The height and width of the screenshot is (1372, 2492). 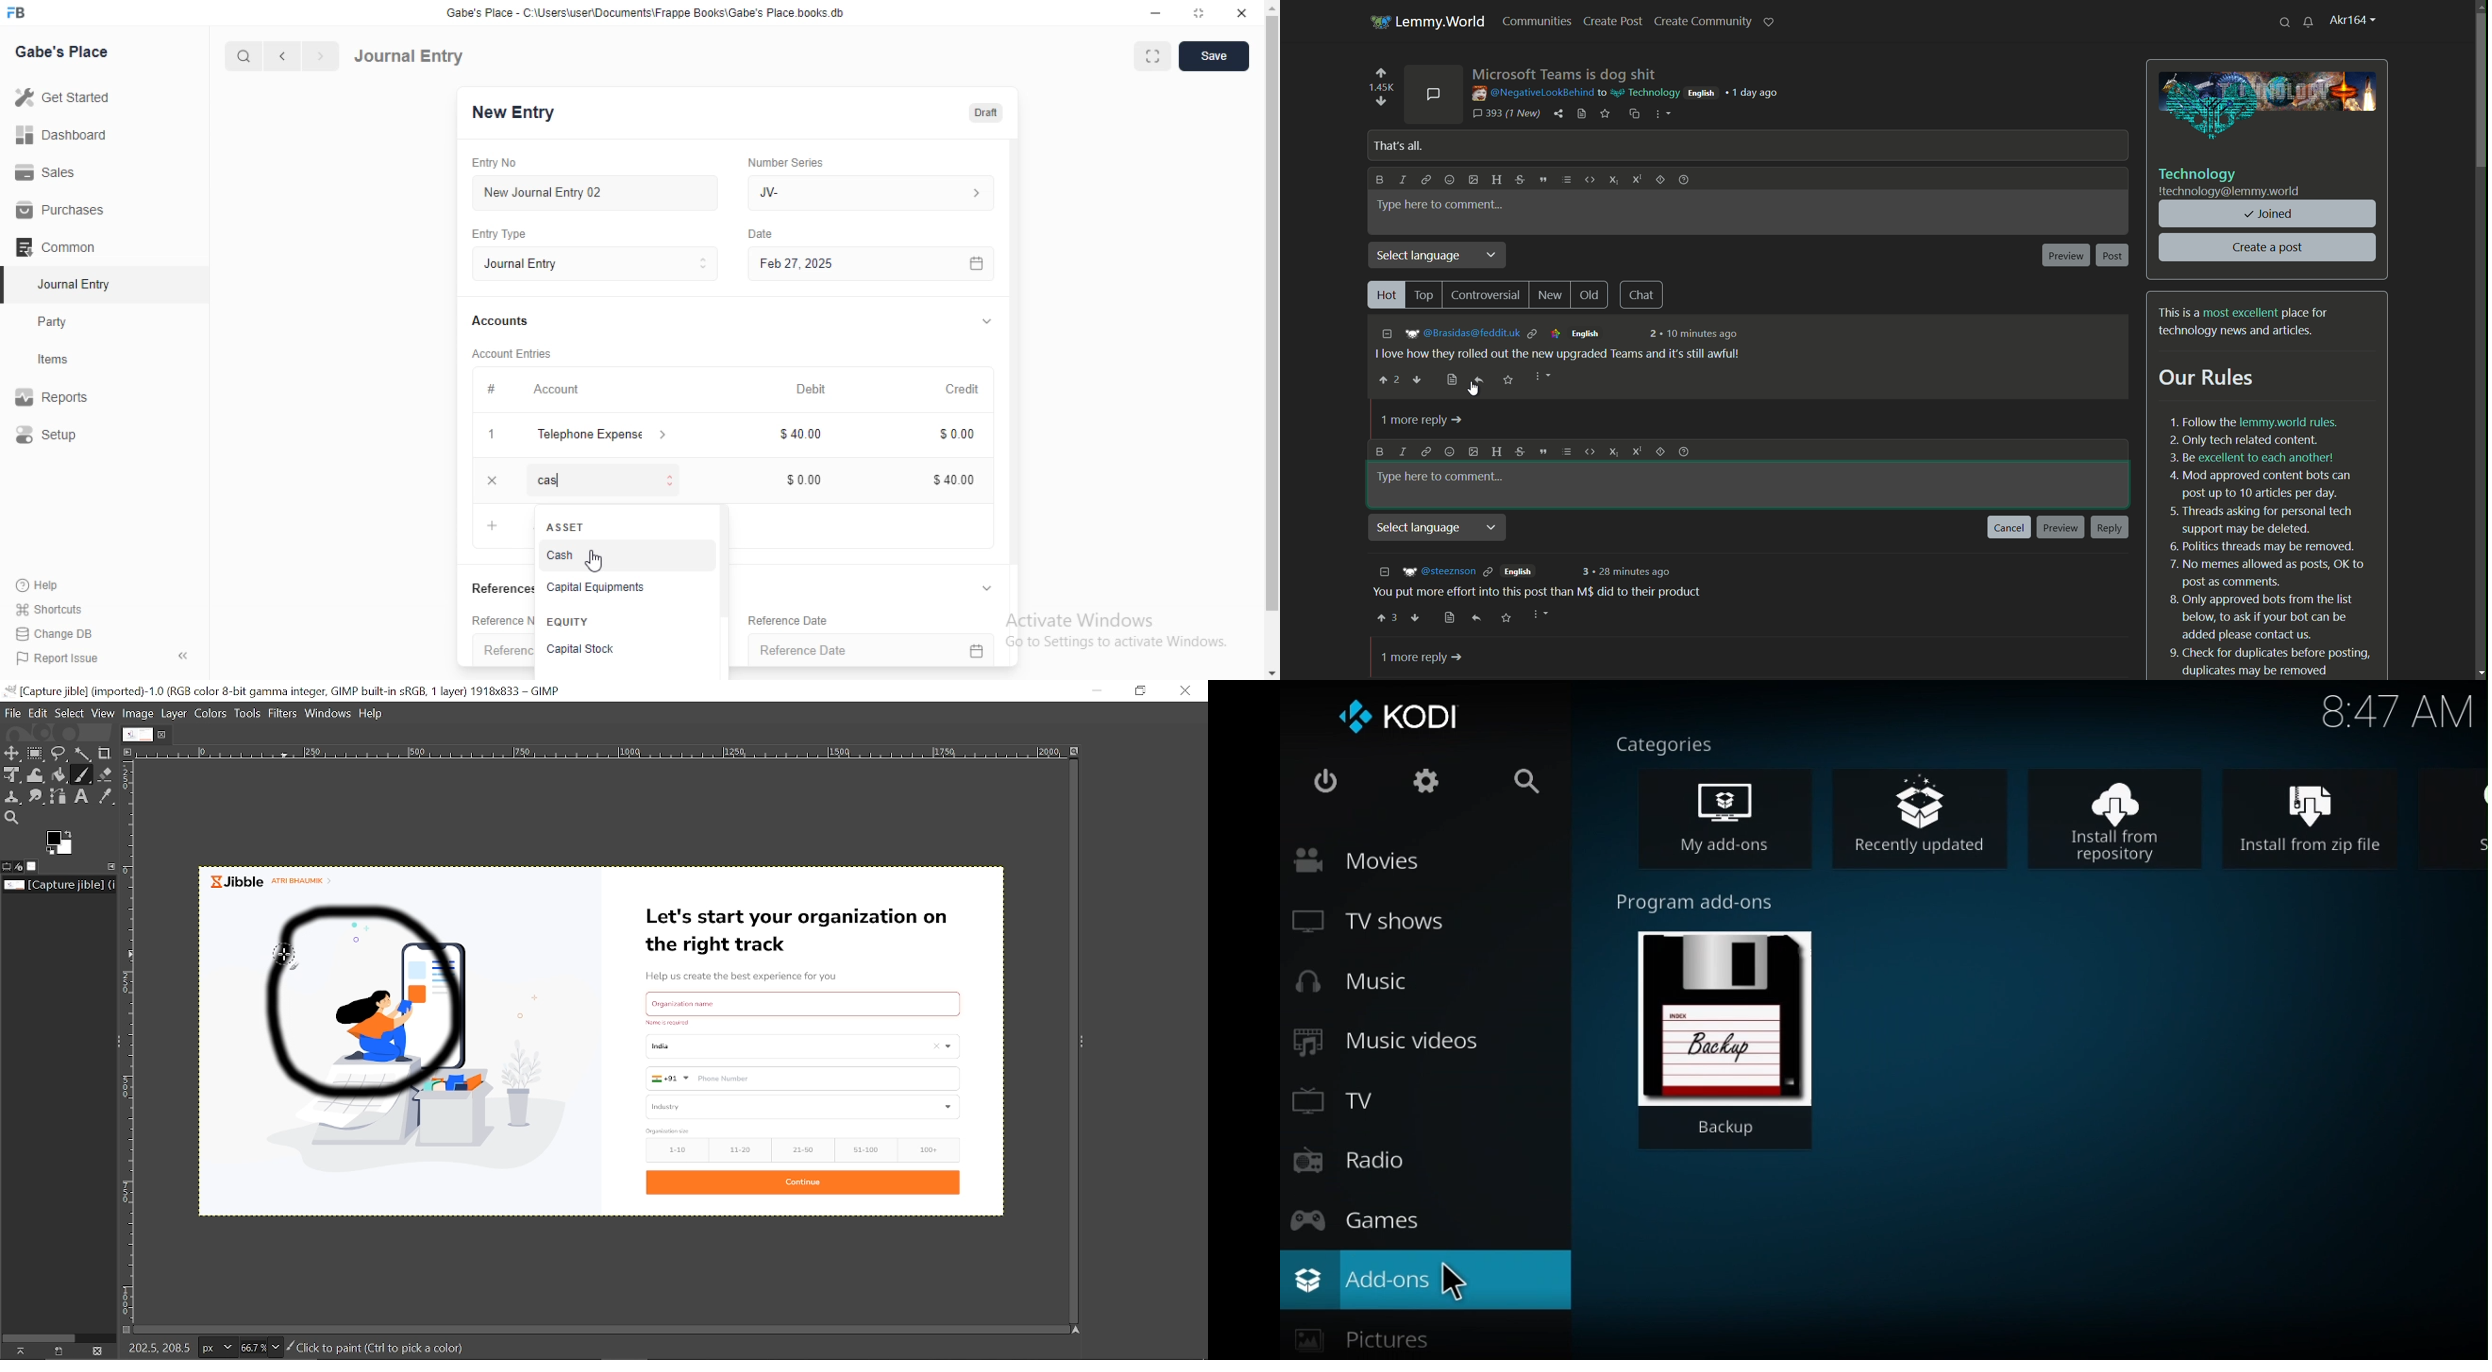 I want to click on cancel, so click(x=2010, y=528).